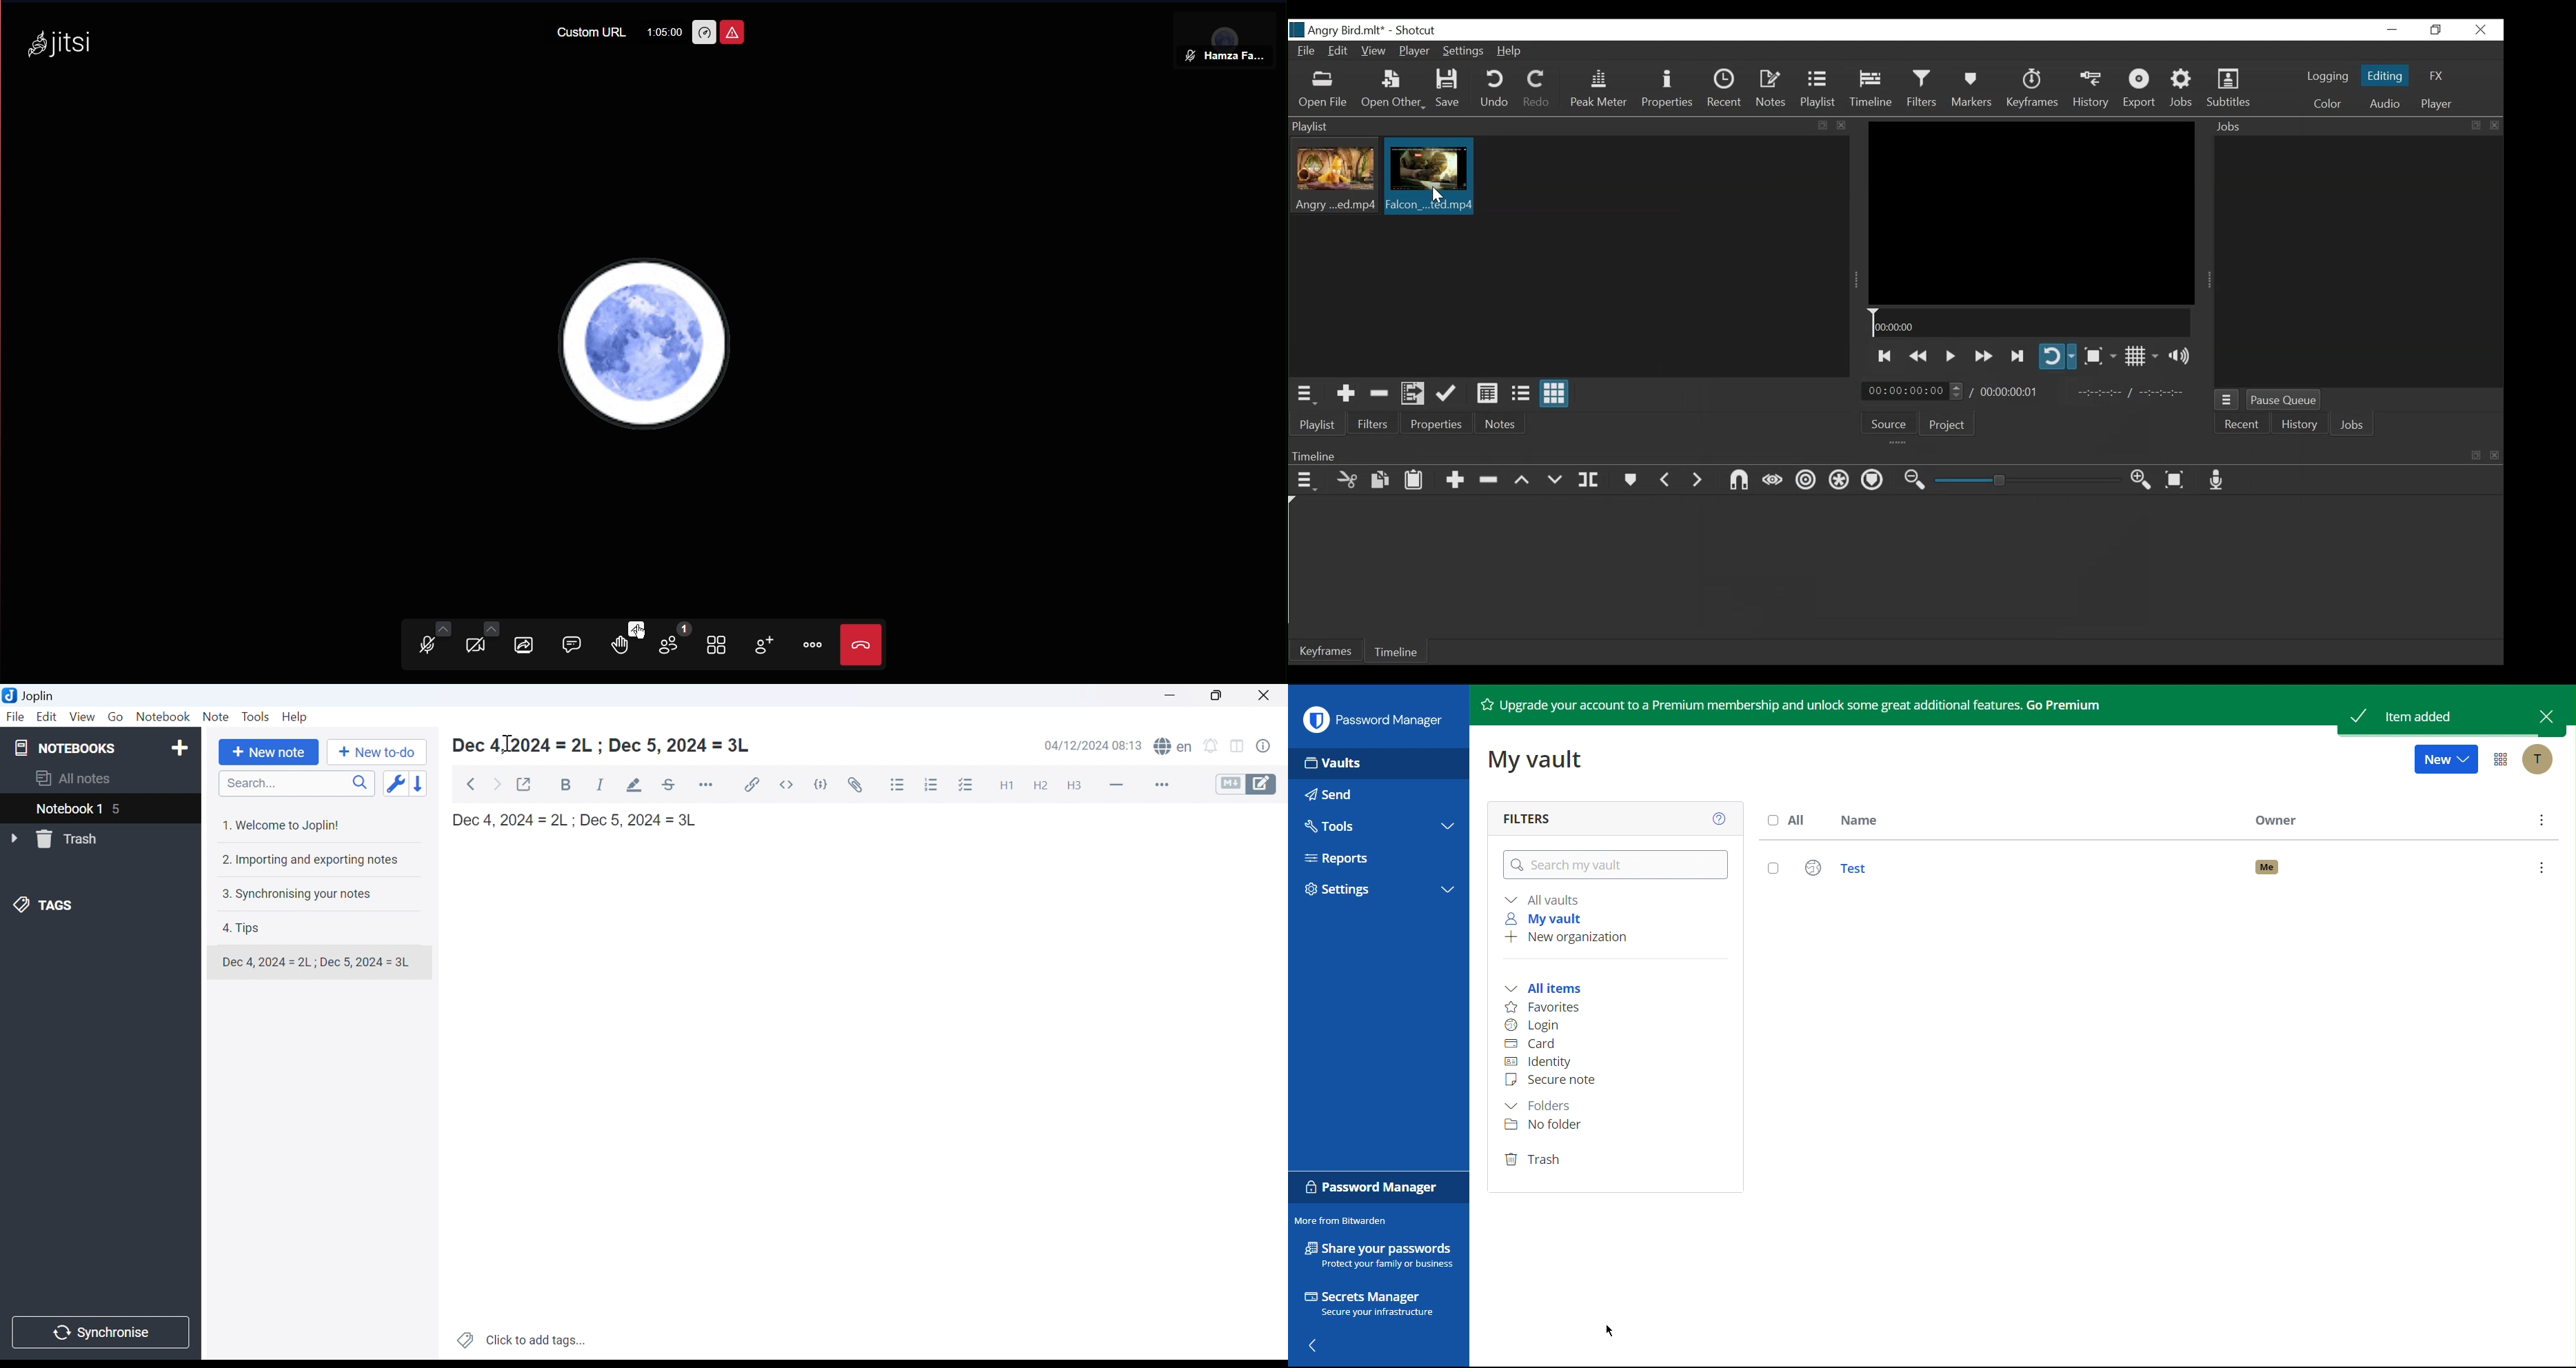  Describe the element at coordinates (1347, 394) in the screenshot. I see `Add the source to the playlist` at that location.